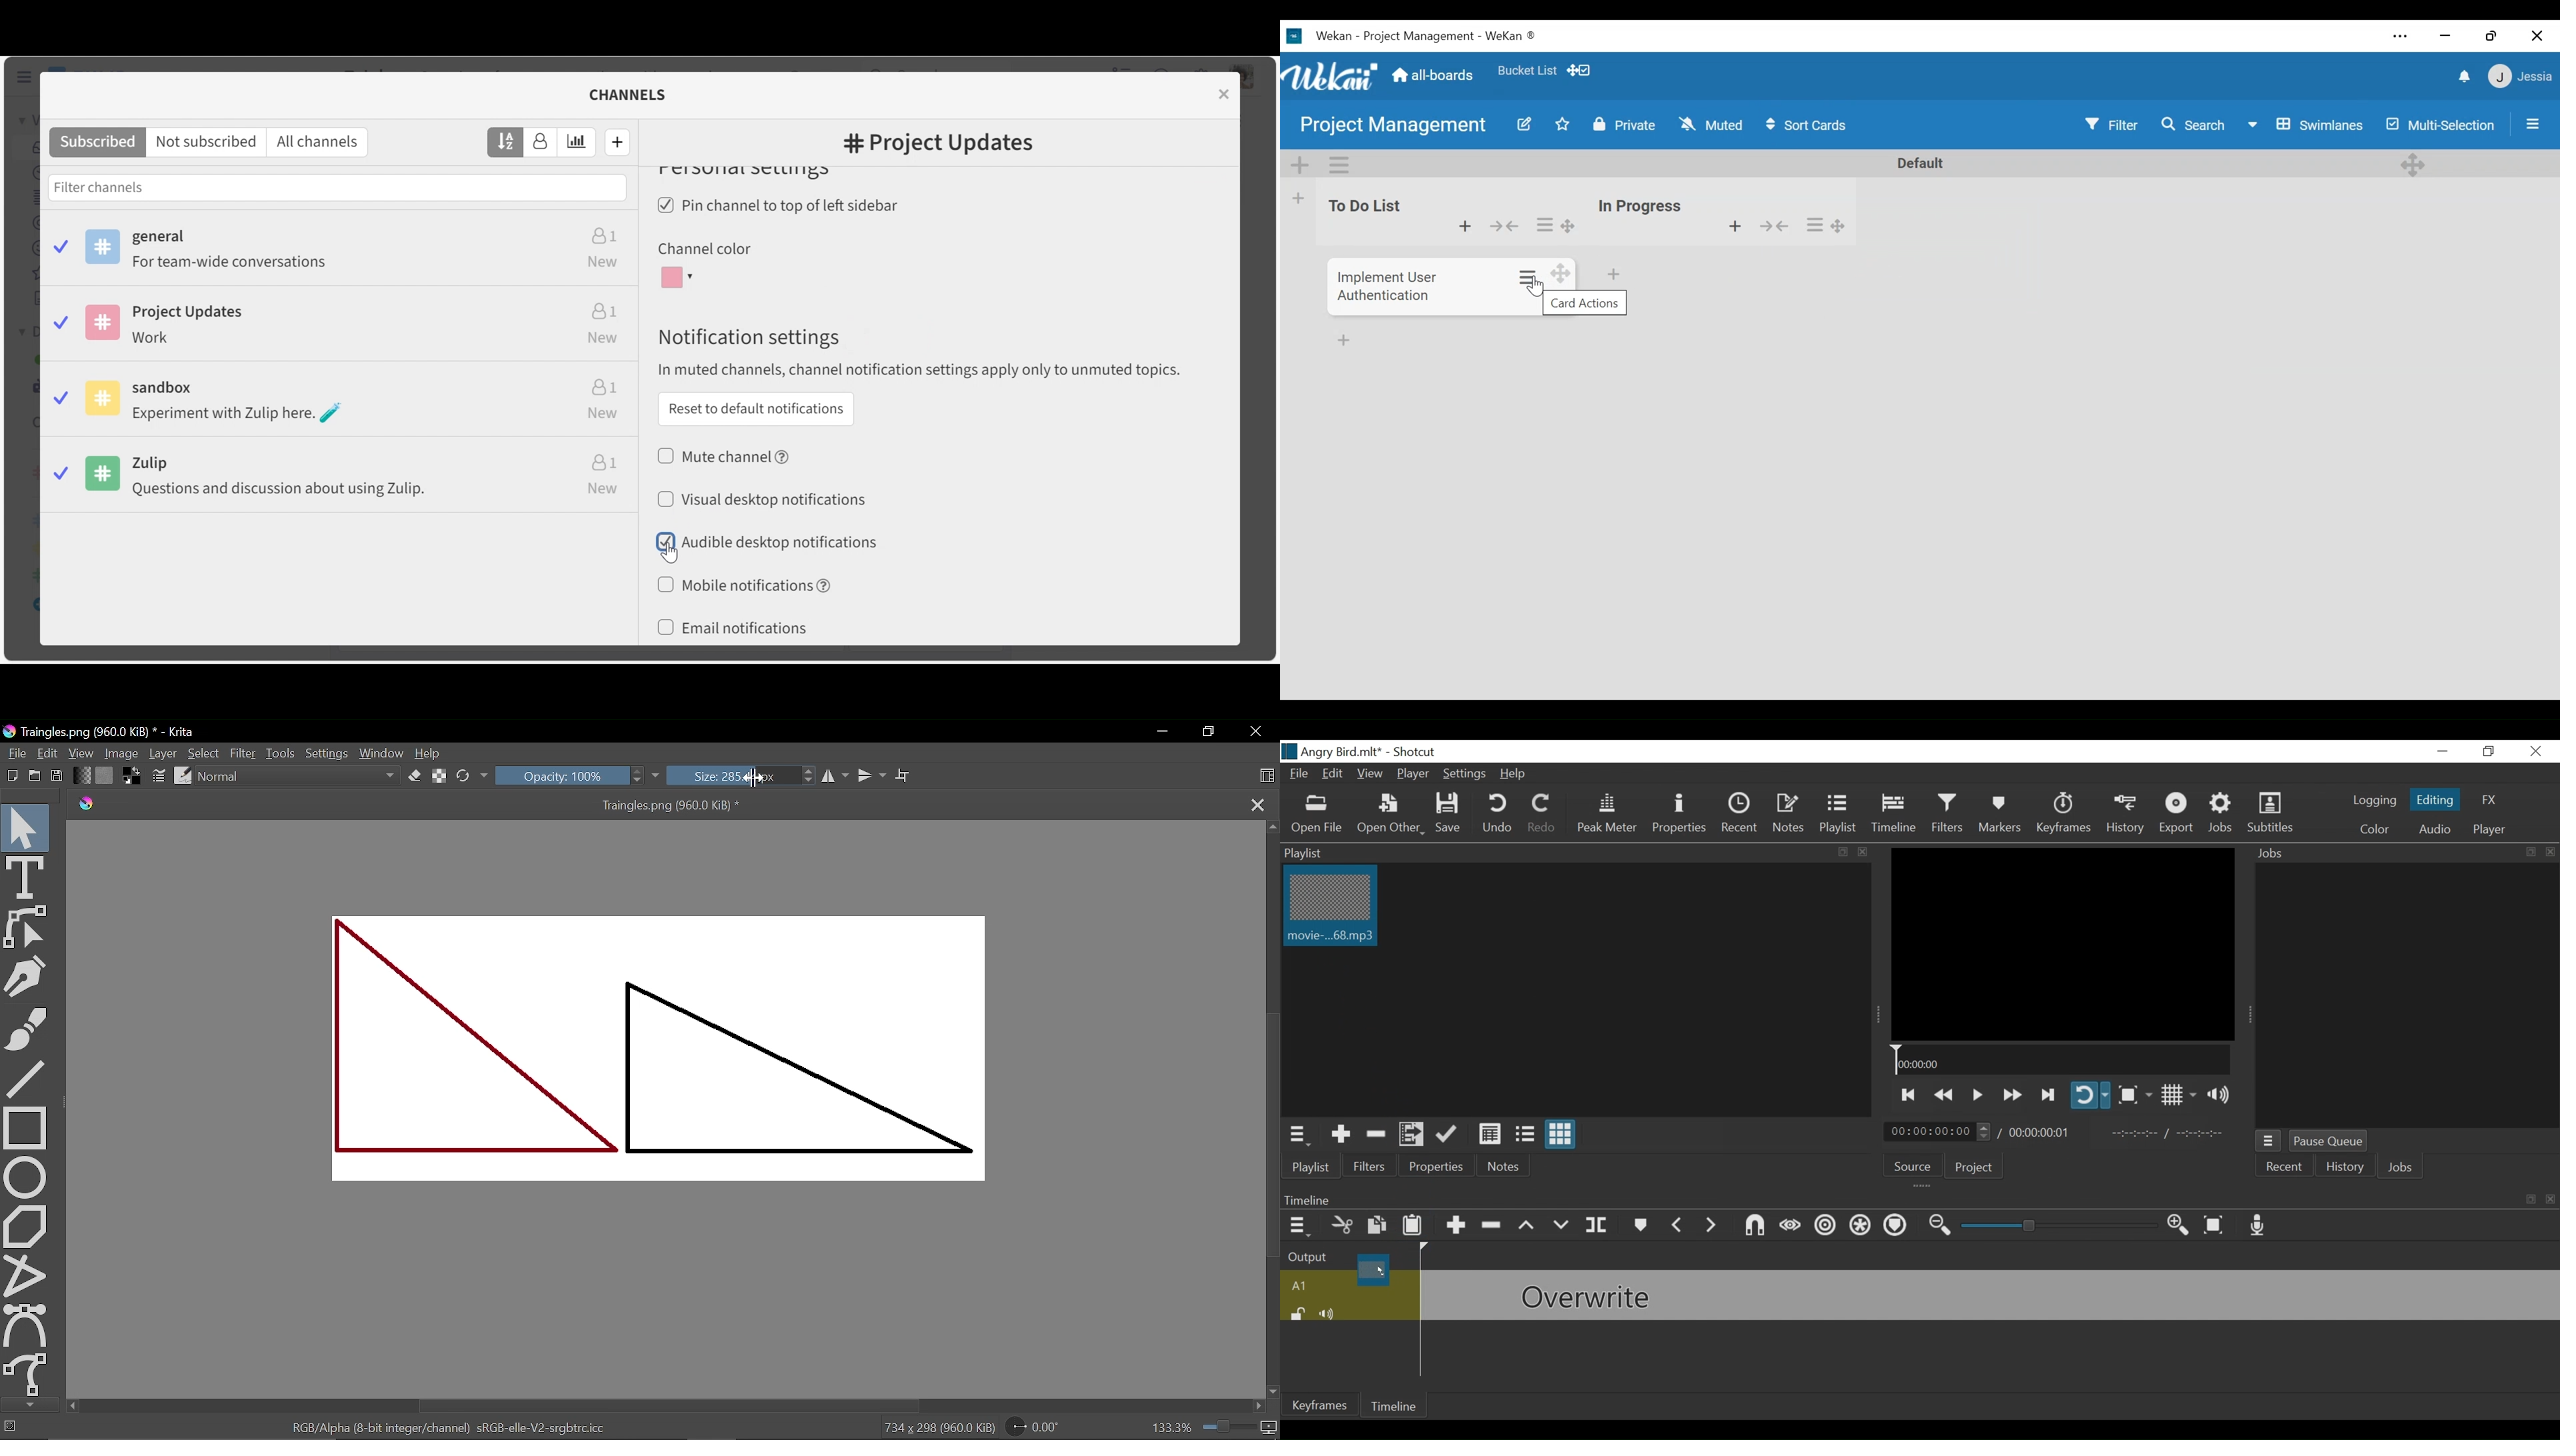 The width and height of the screenshot is (2576, 1456). What do you see at coordinates (1317, 814) in the screenshot?
I see `Open File` at bounding box center [1317, 814].